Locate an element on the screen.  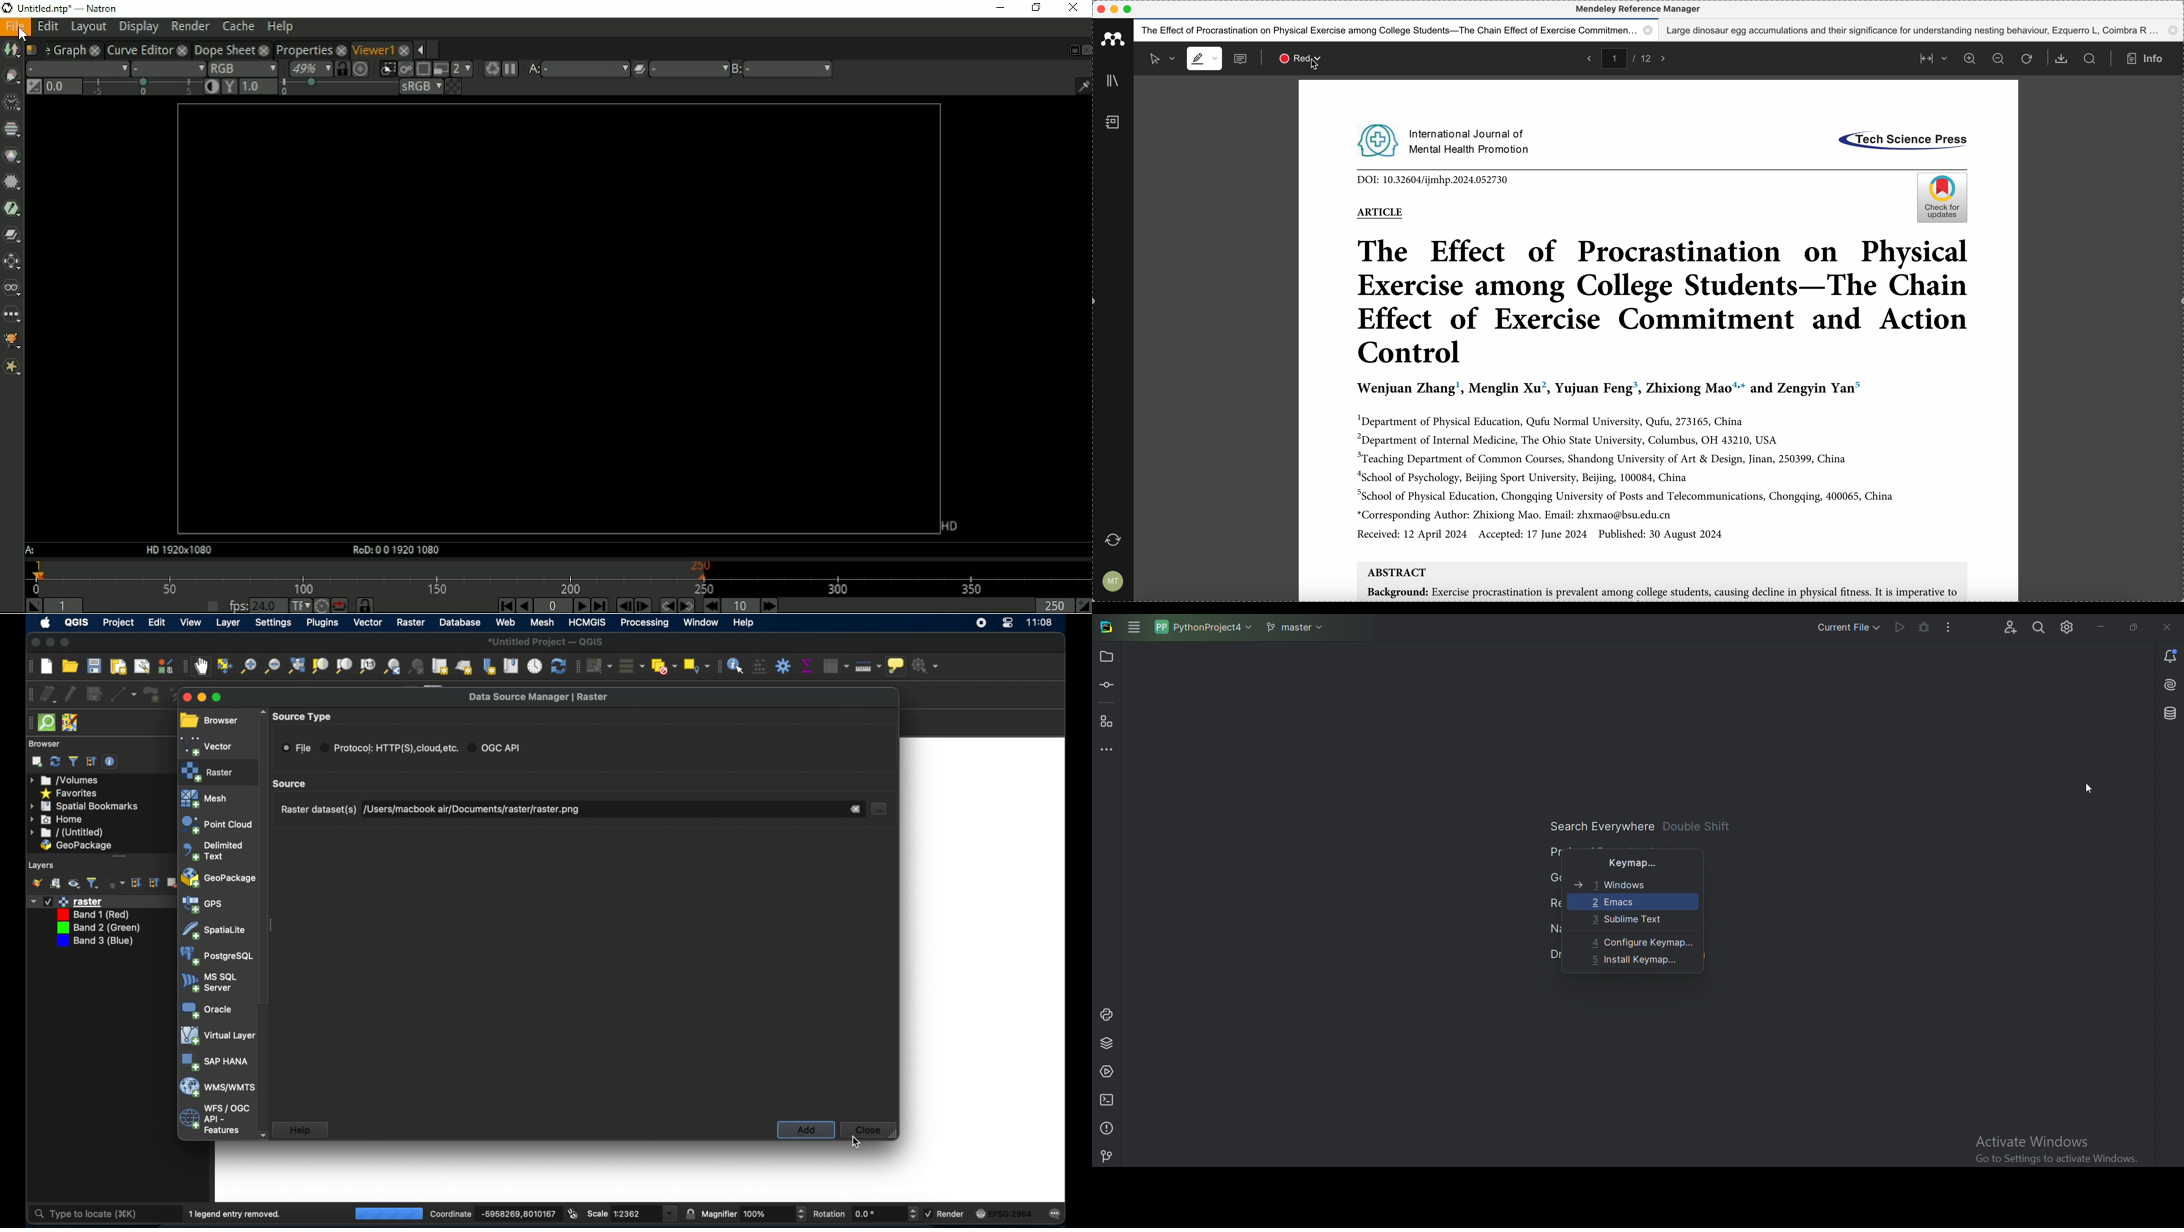
Python package is located at coordinates (1108, 1043).